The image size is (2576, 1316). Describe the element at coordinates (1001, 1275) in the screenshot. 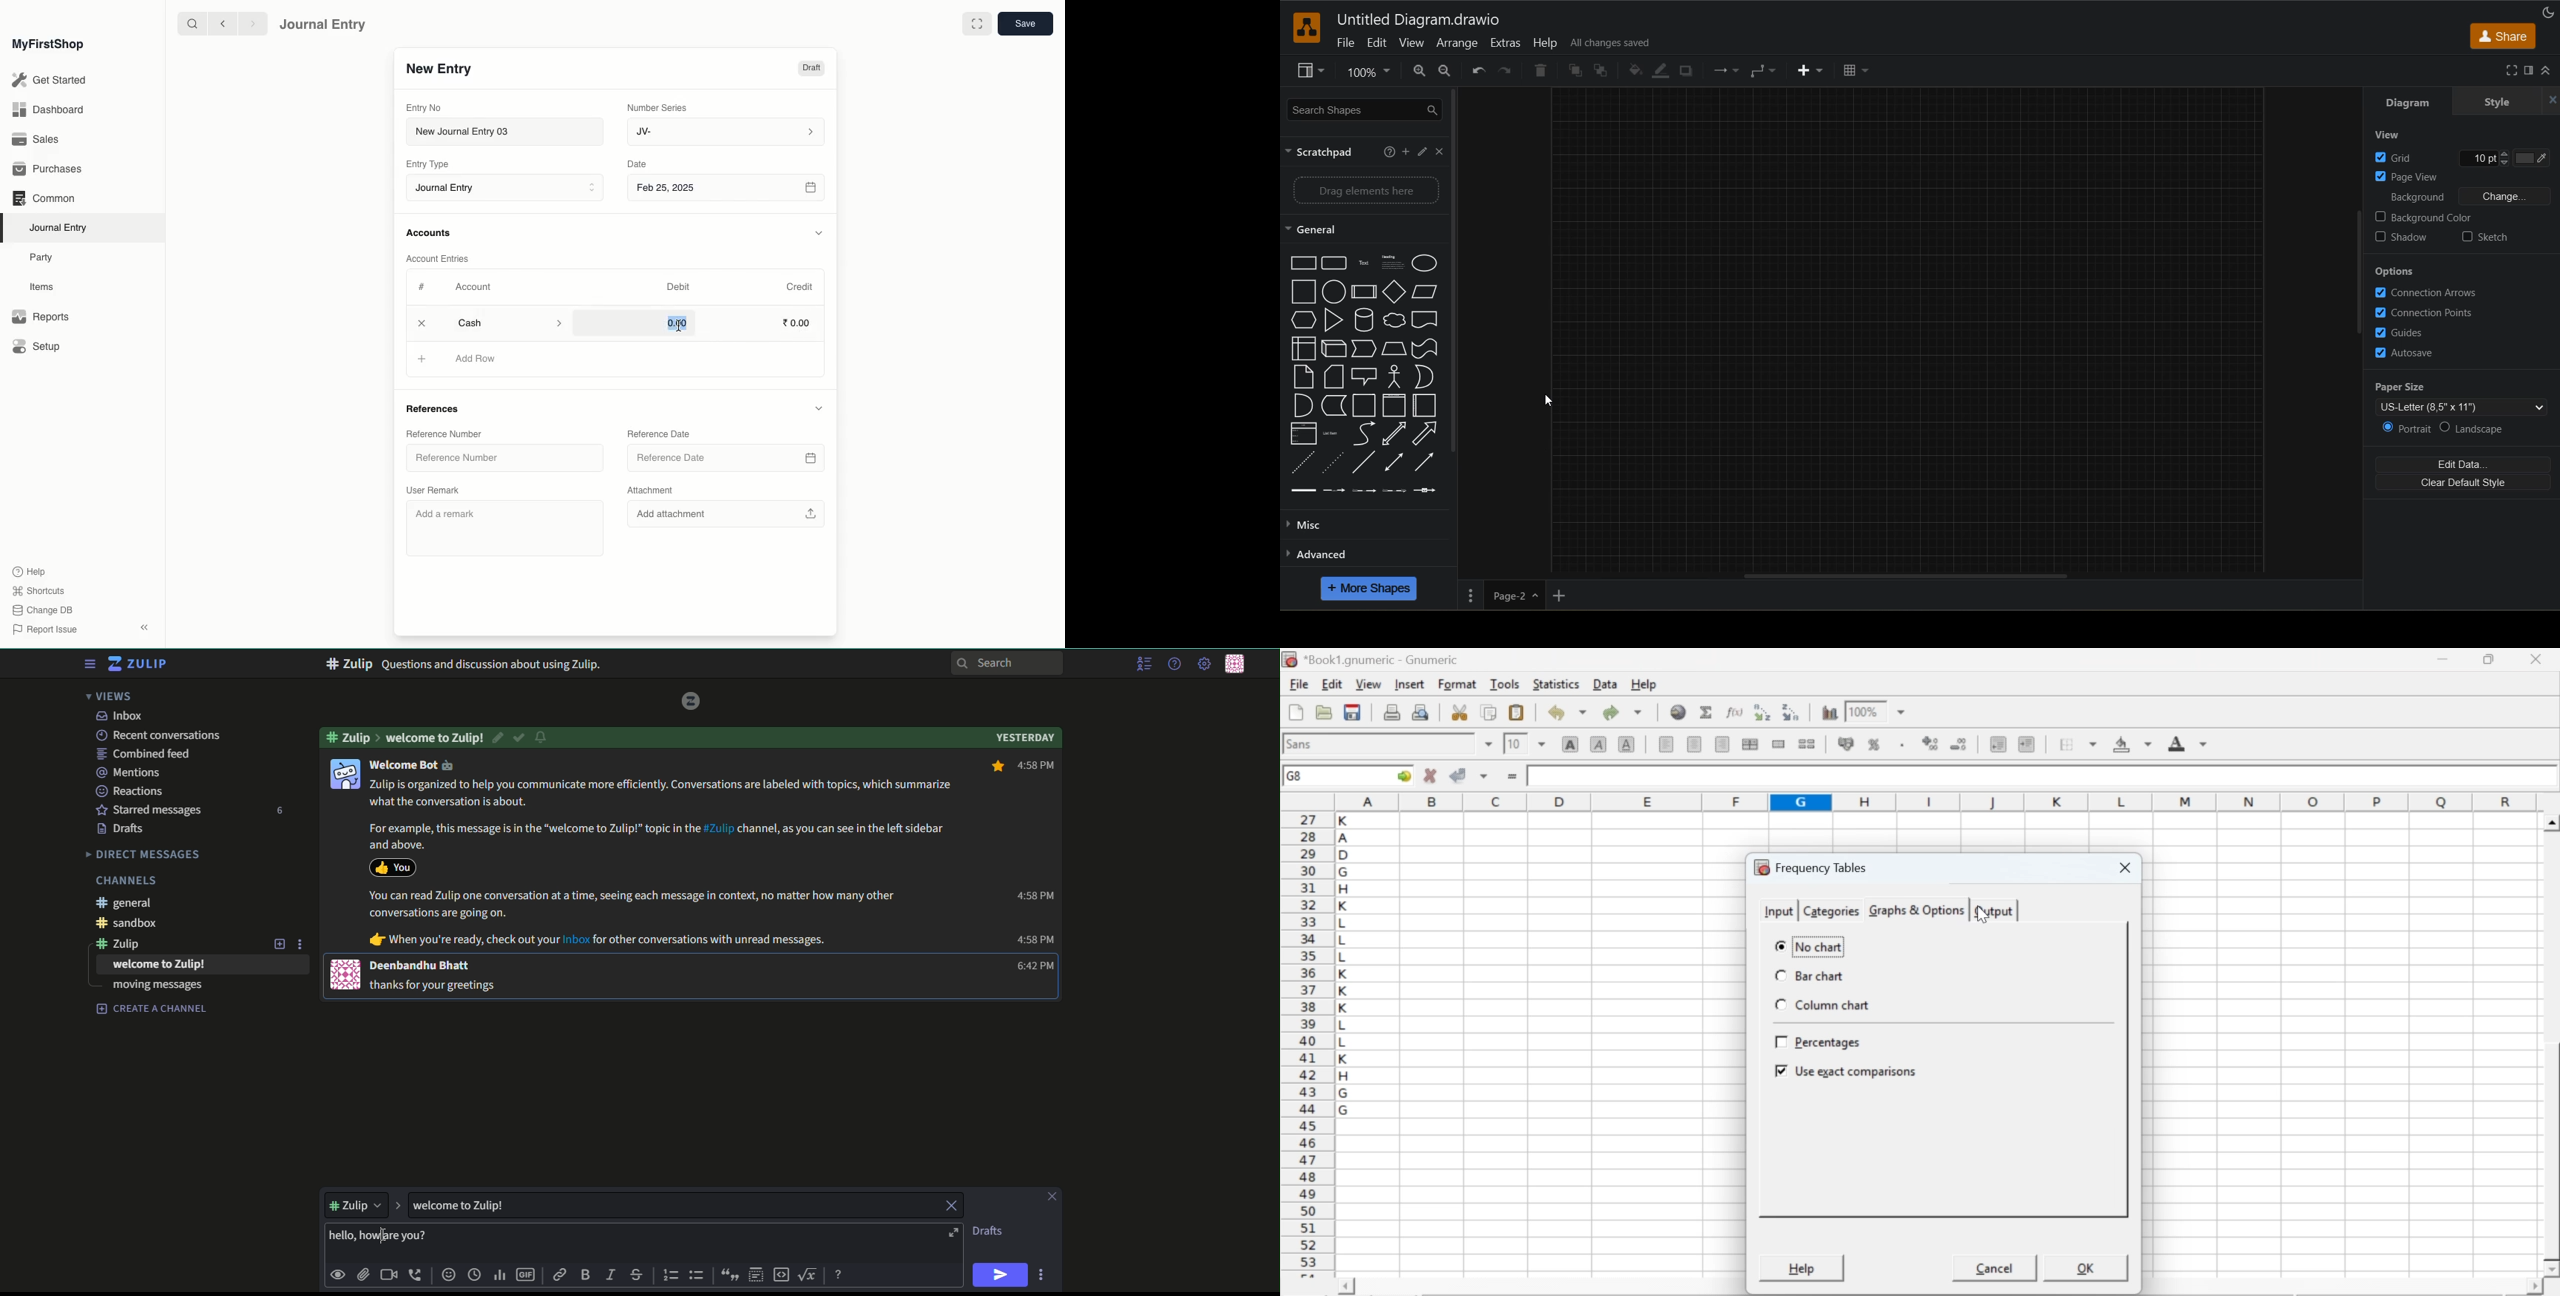

I see `send` at that location.